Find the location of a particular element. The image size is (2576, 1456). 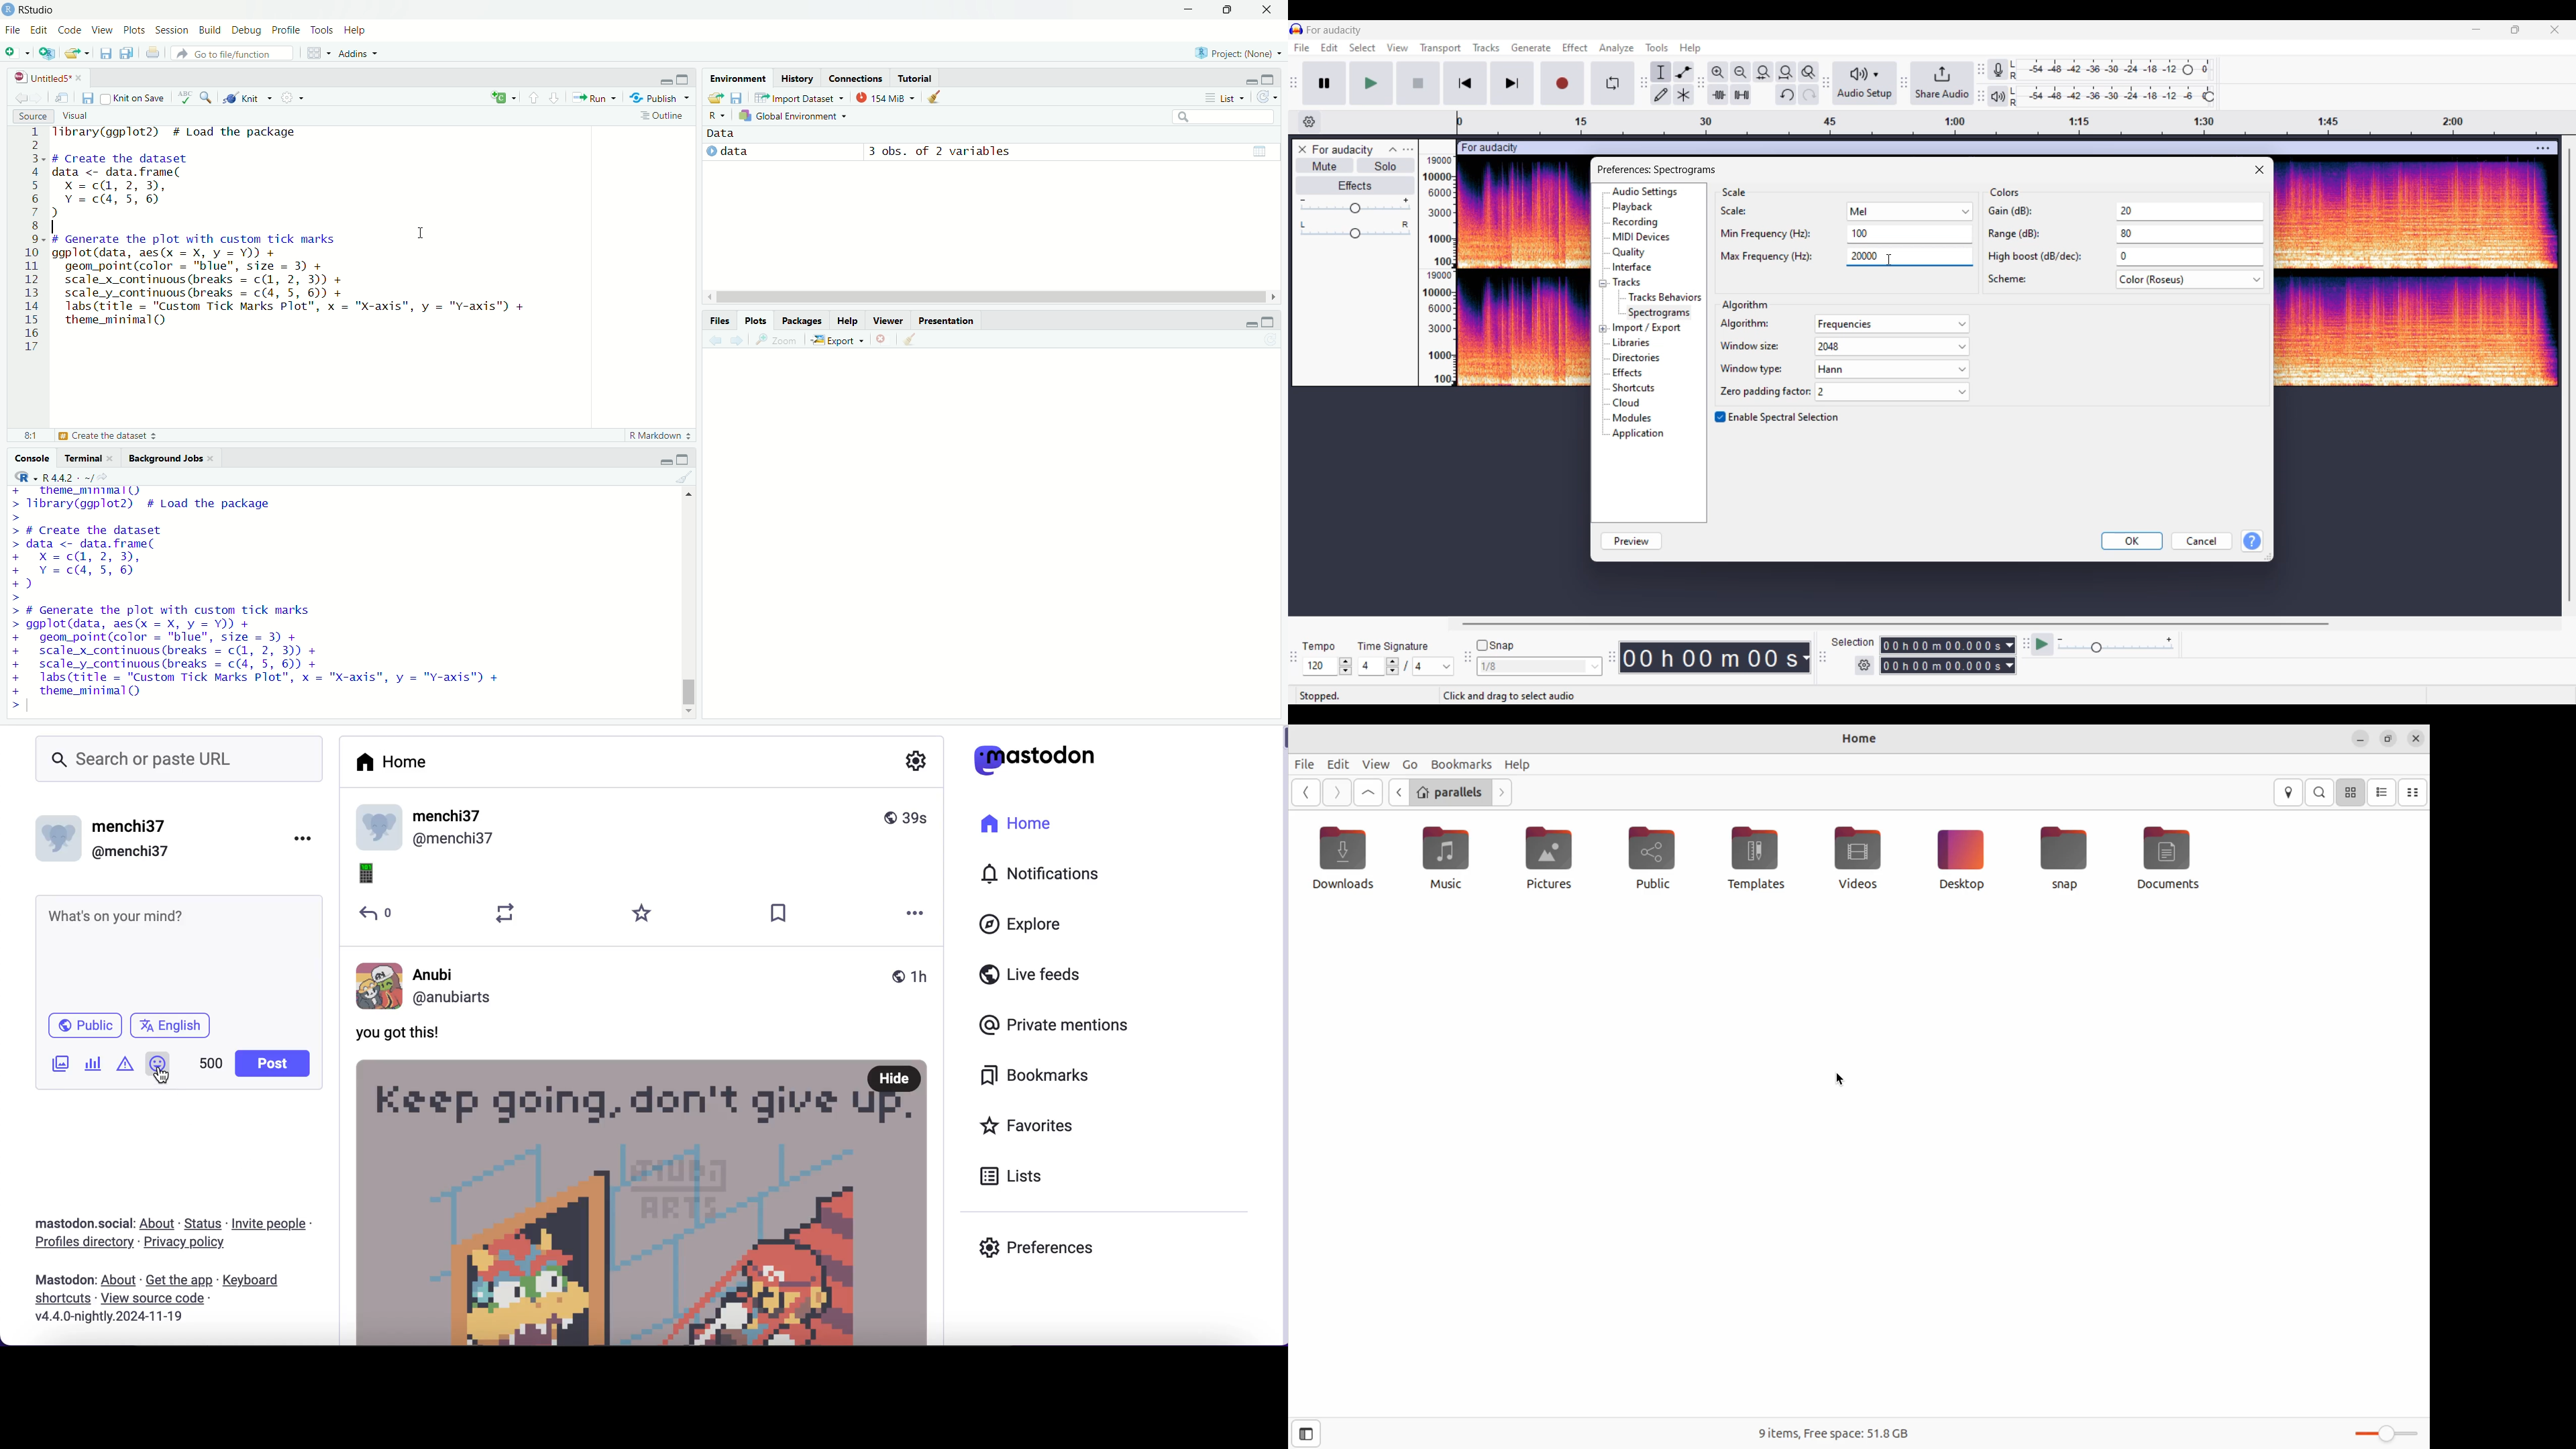

packages is located at coordinates (802, 320).